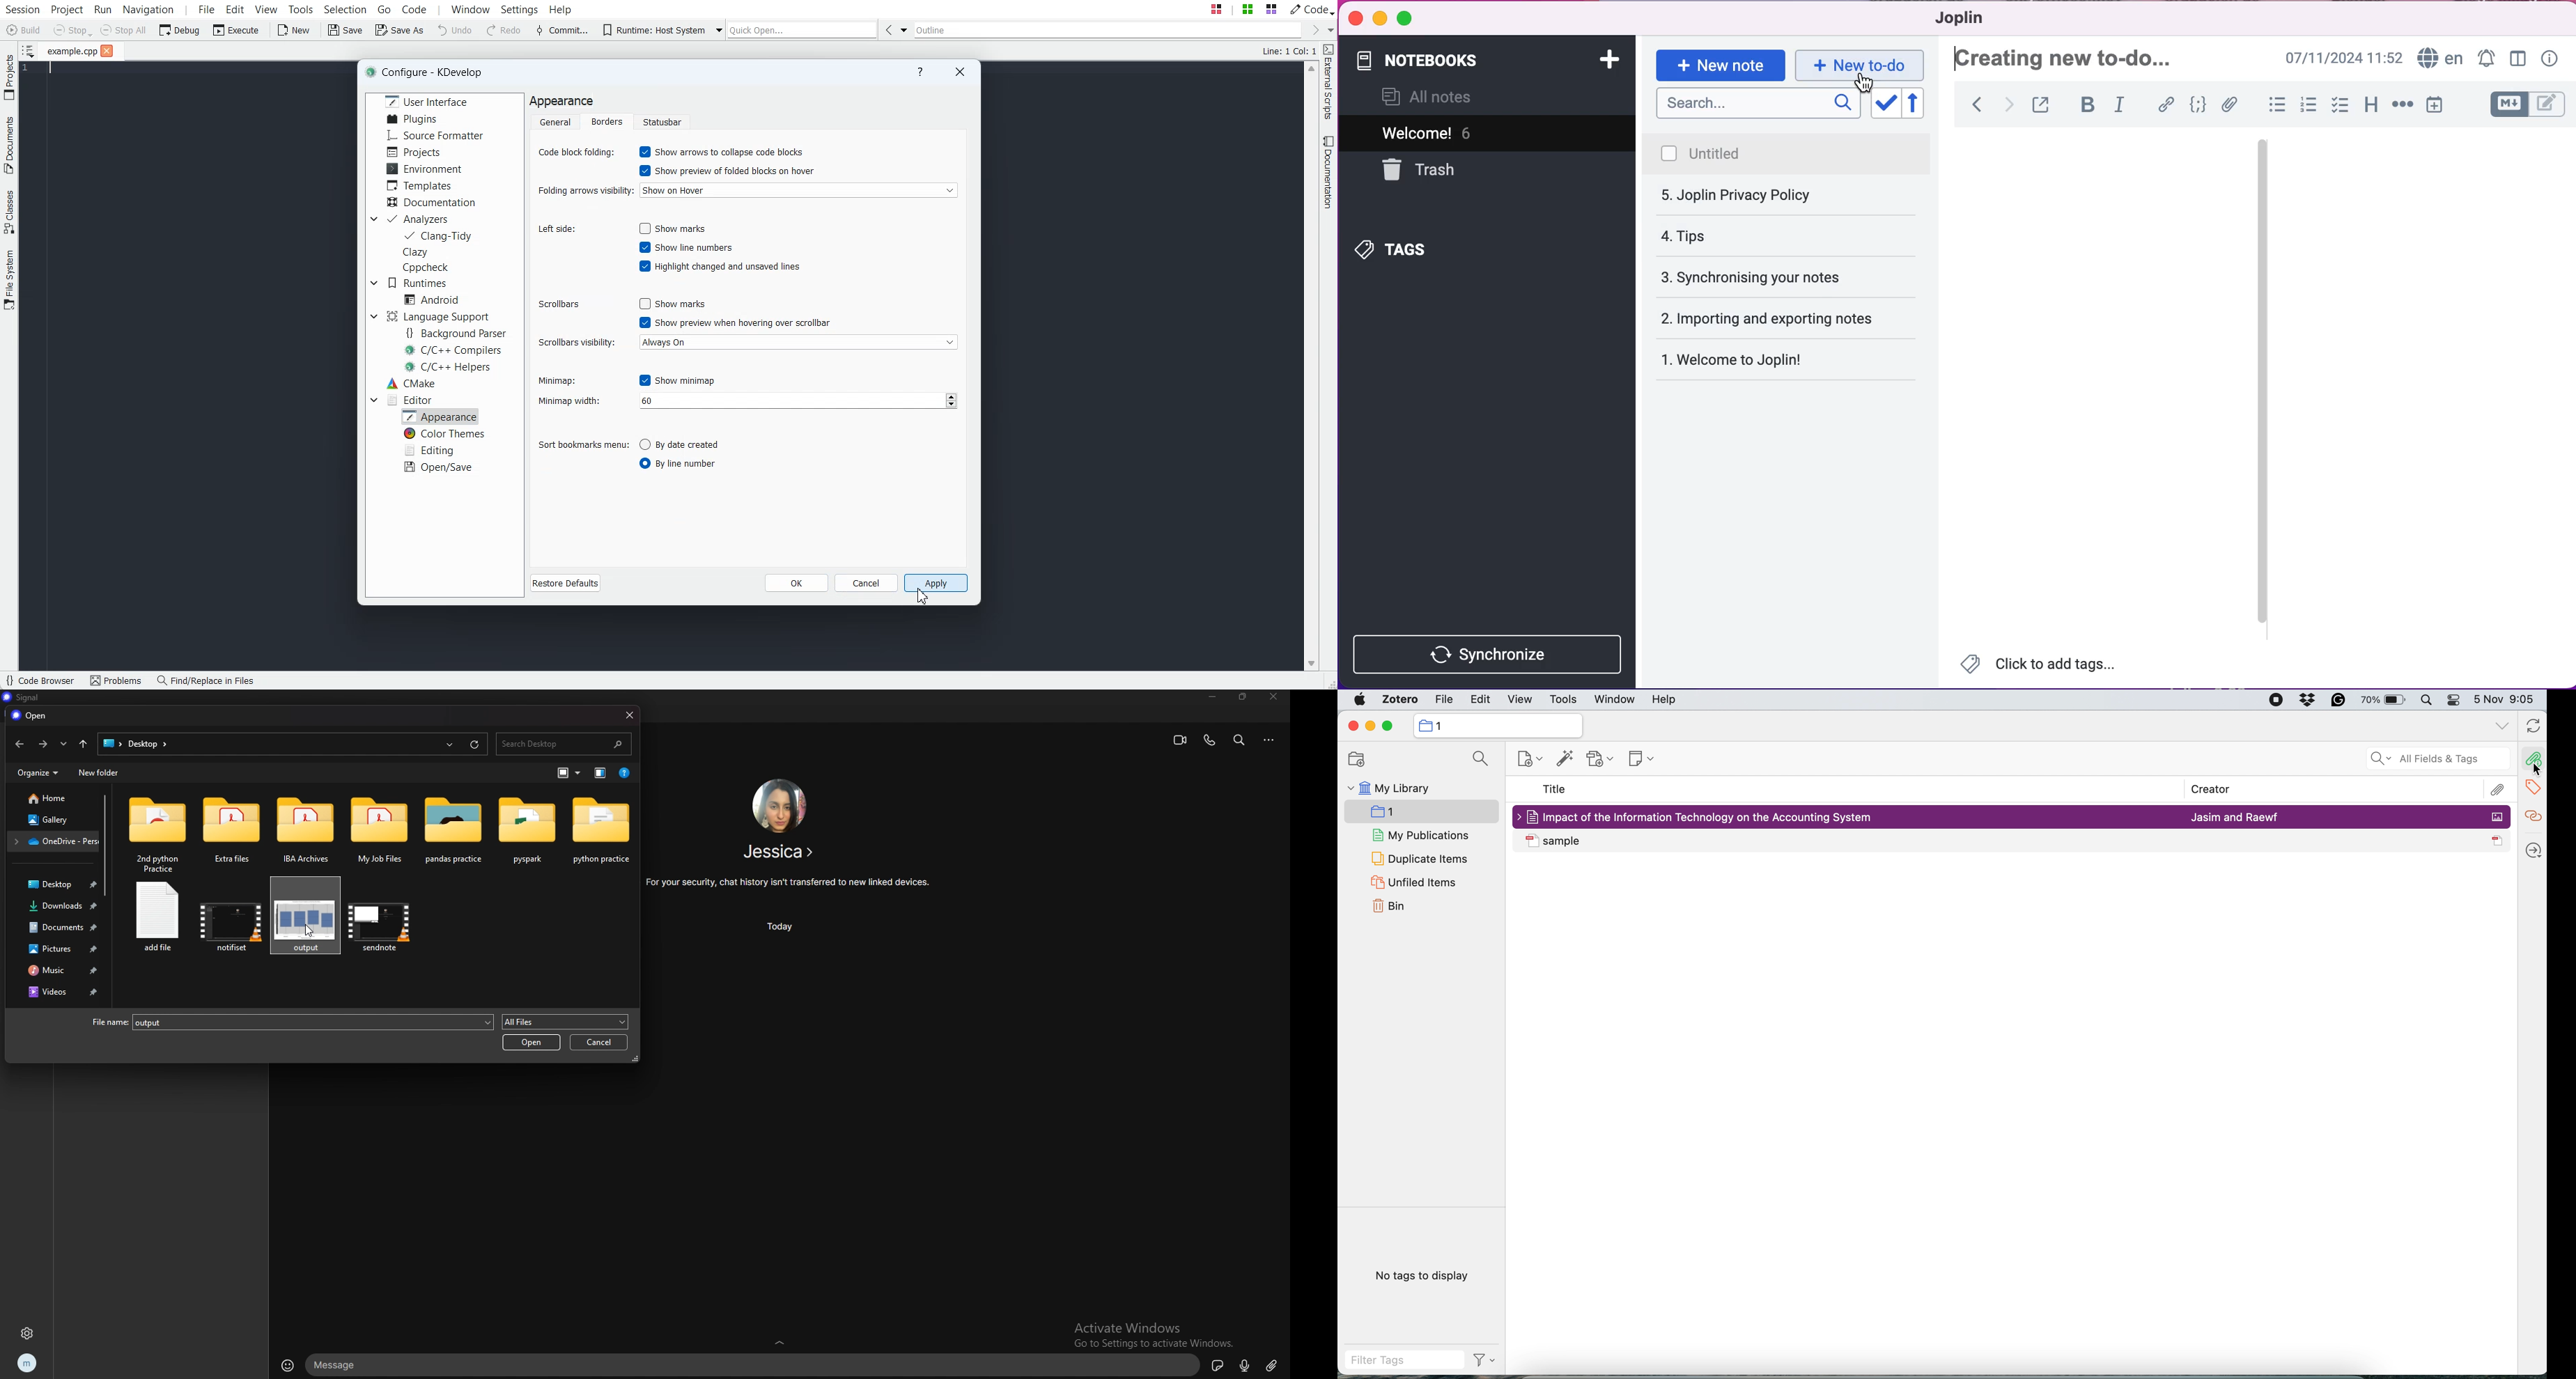 This screenshot has height=1400, width=2576. Describe the element at coordinates (2531, 727) in the screenshot. I see `refresh` at that location.